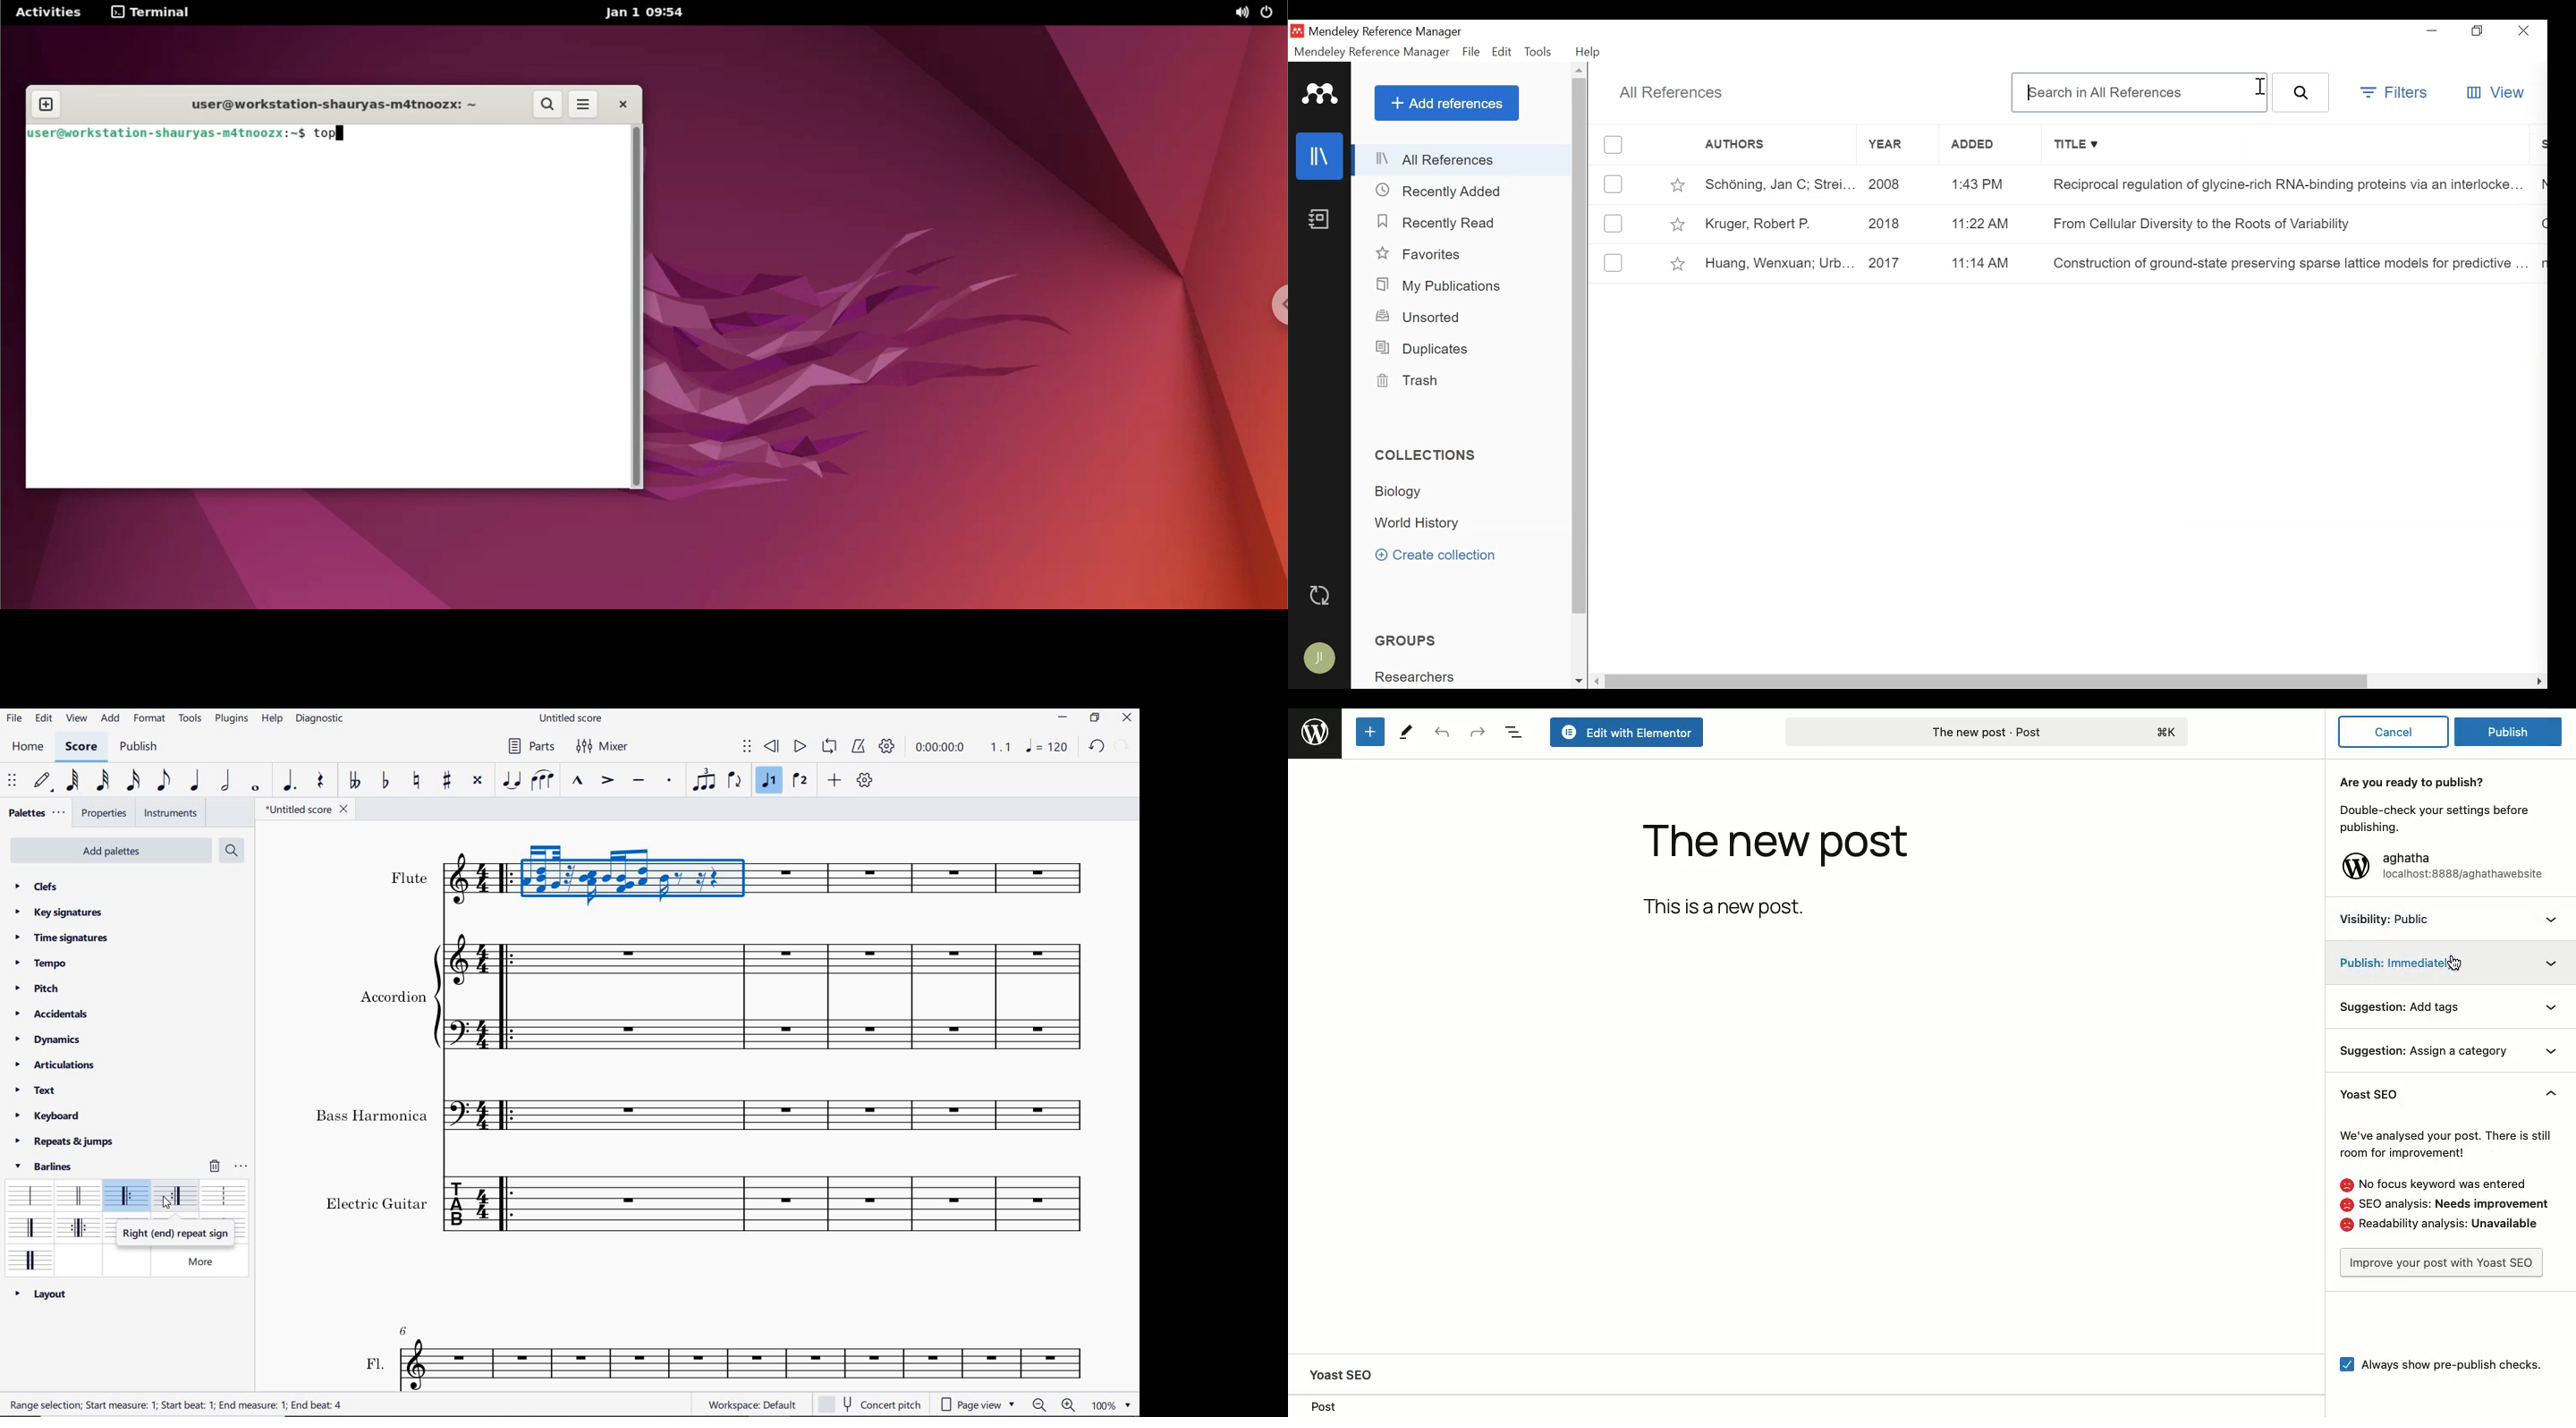 Image resolution: width=2576 pixels, height=1428 pixels. Describe the element at coordinates (35, 1090) in the screenshot. I see `text` at that location.